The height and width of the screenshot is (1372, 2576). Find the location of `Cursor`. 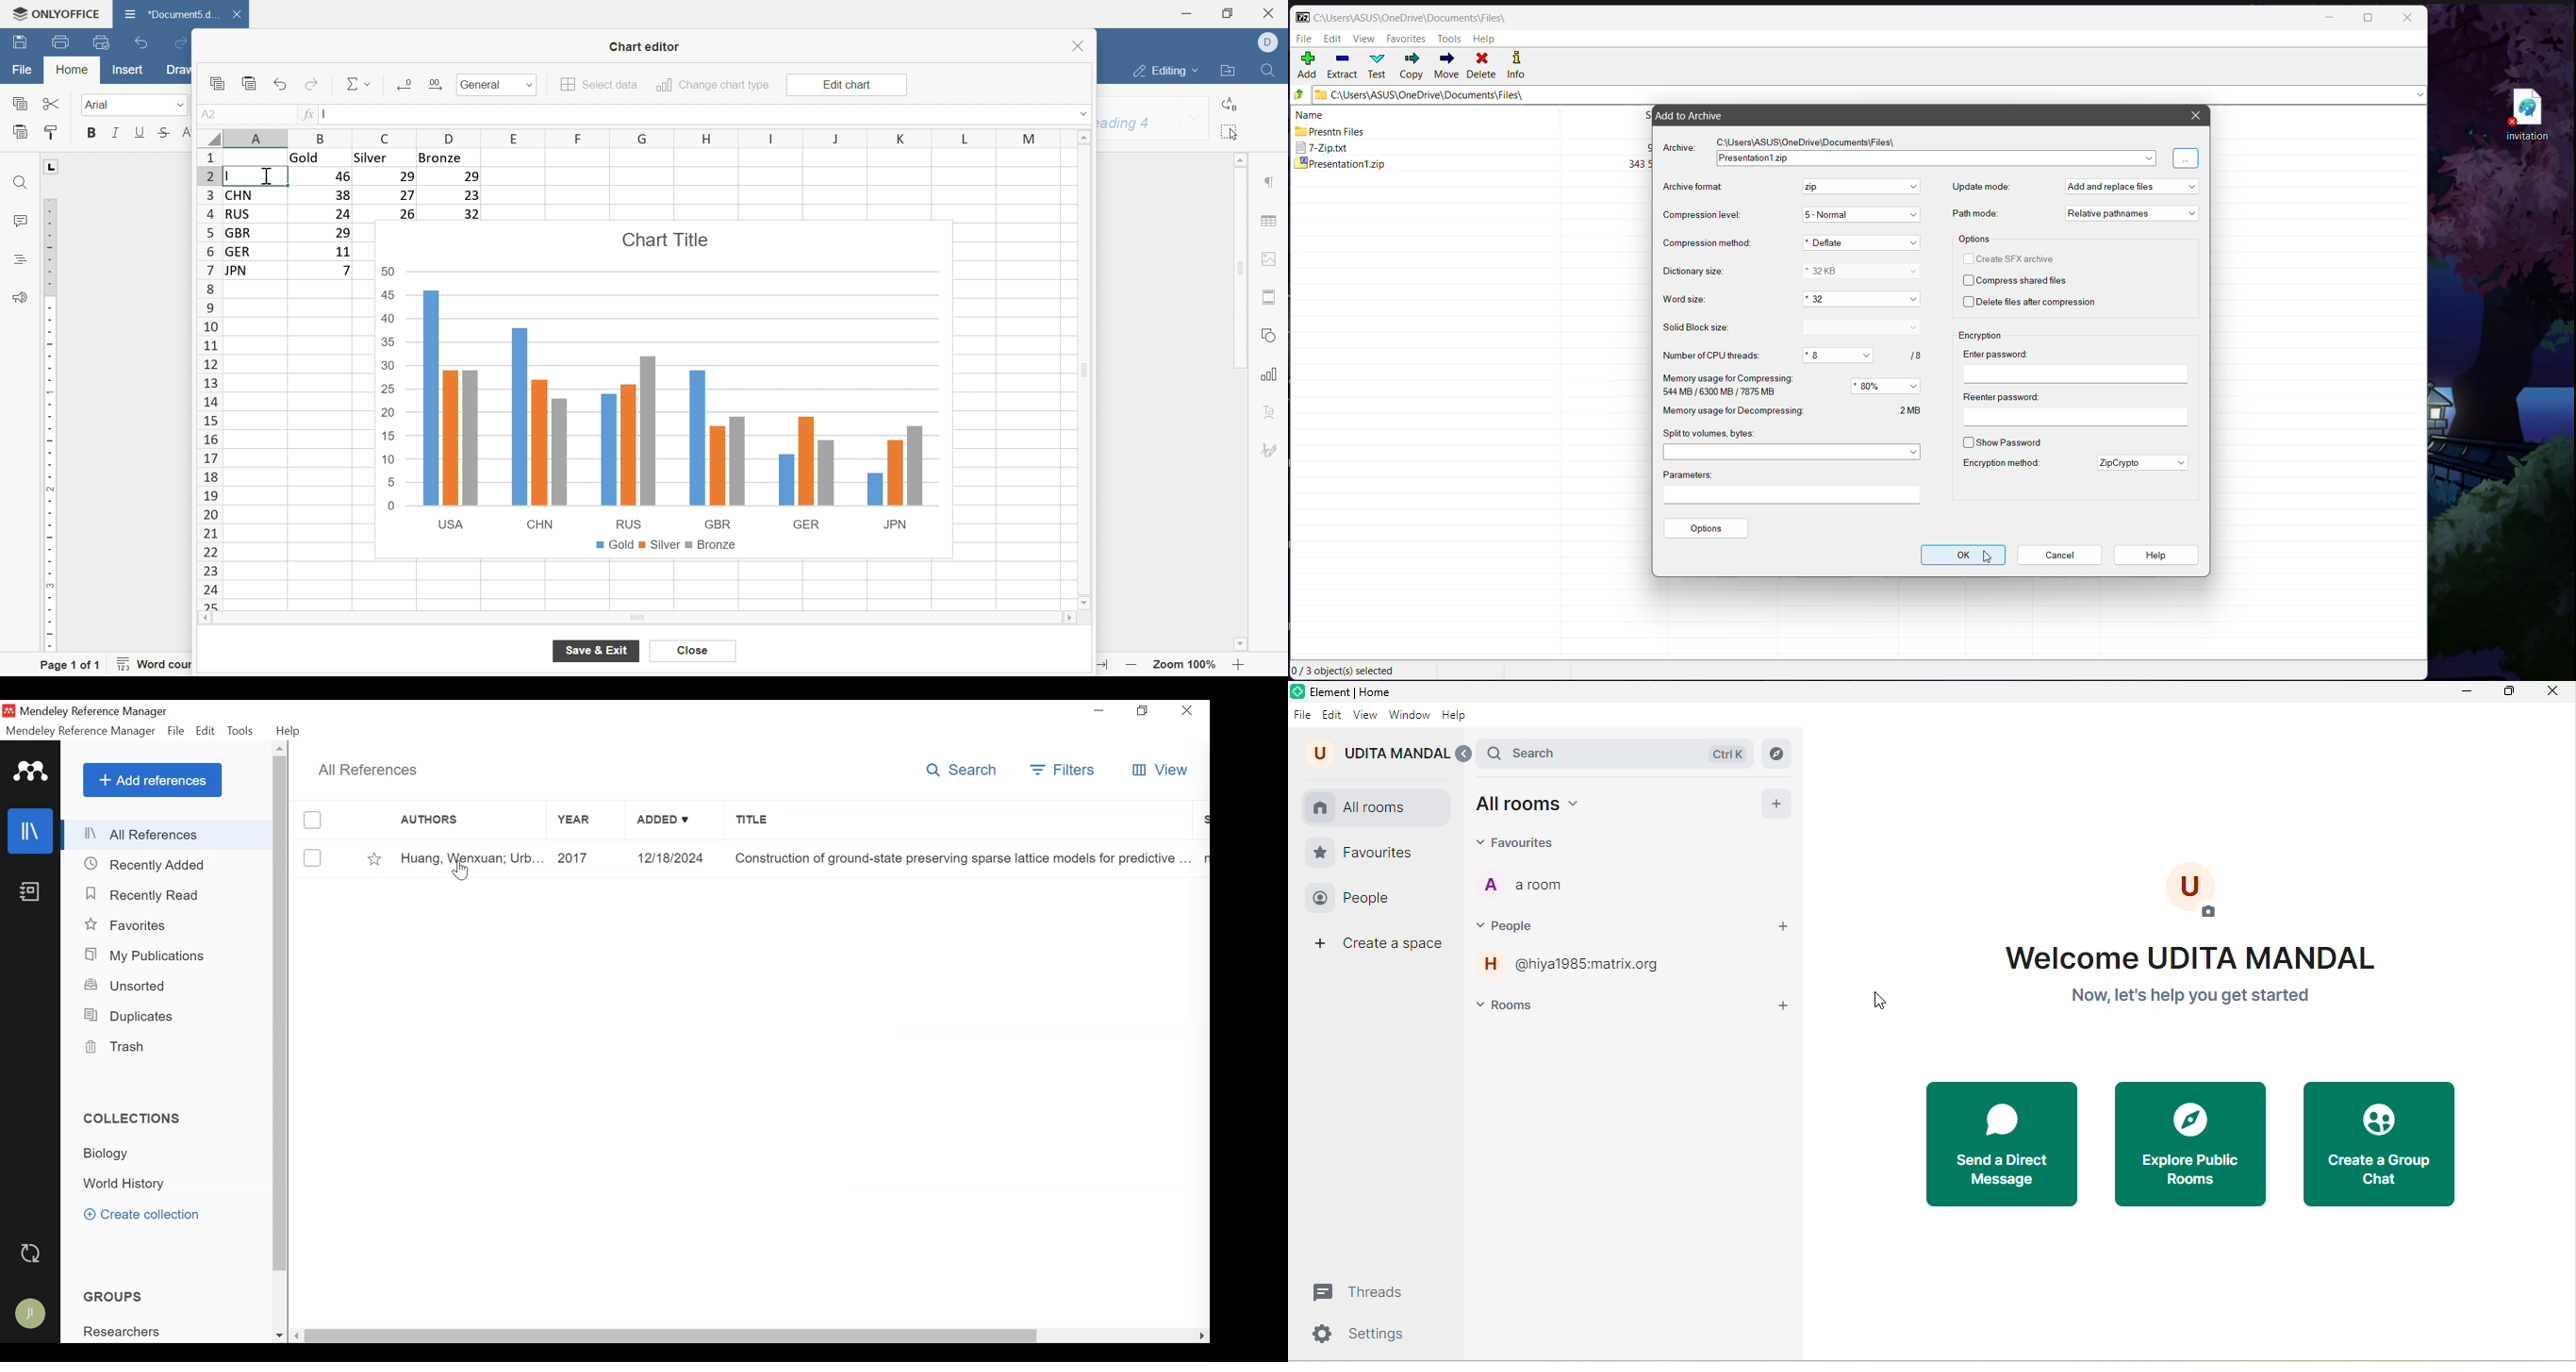

Cursor is located at coordinates (1986, 560).